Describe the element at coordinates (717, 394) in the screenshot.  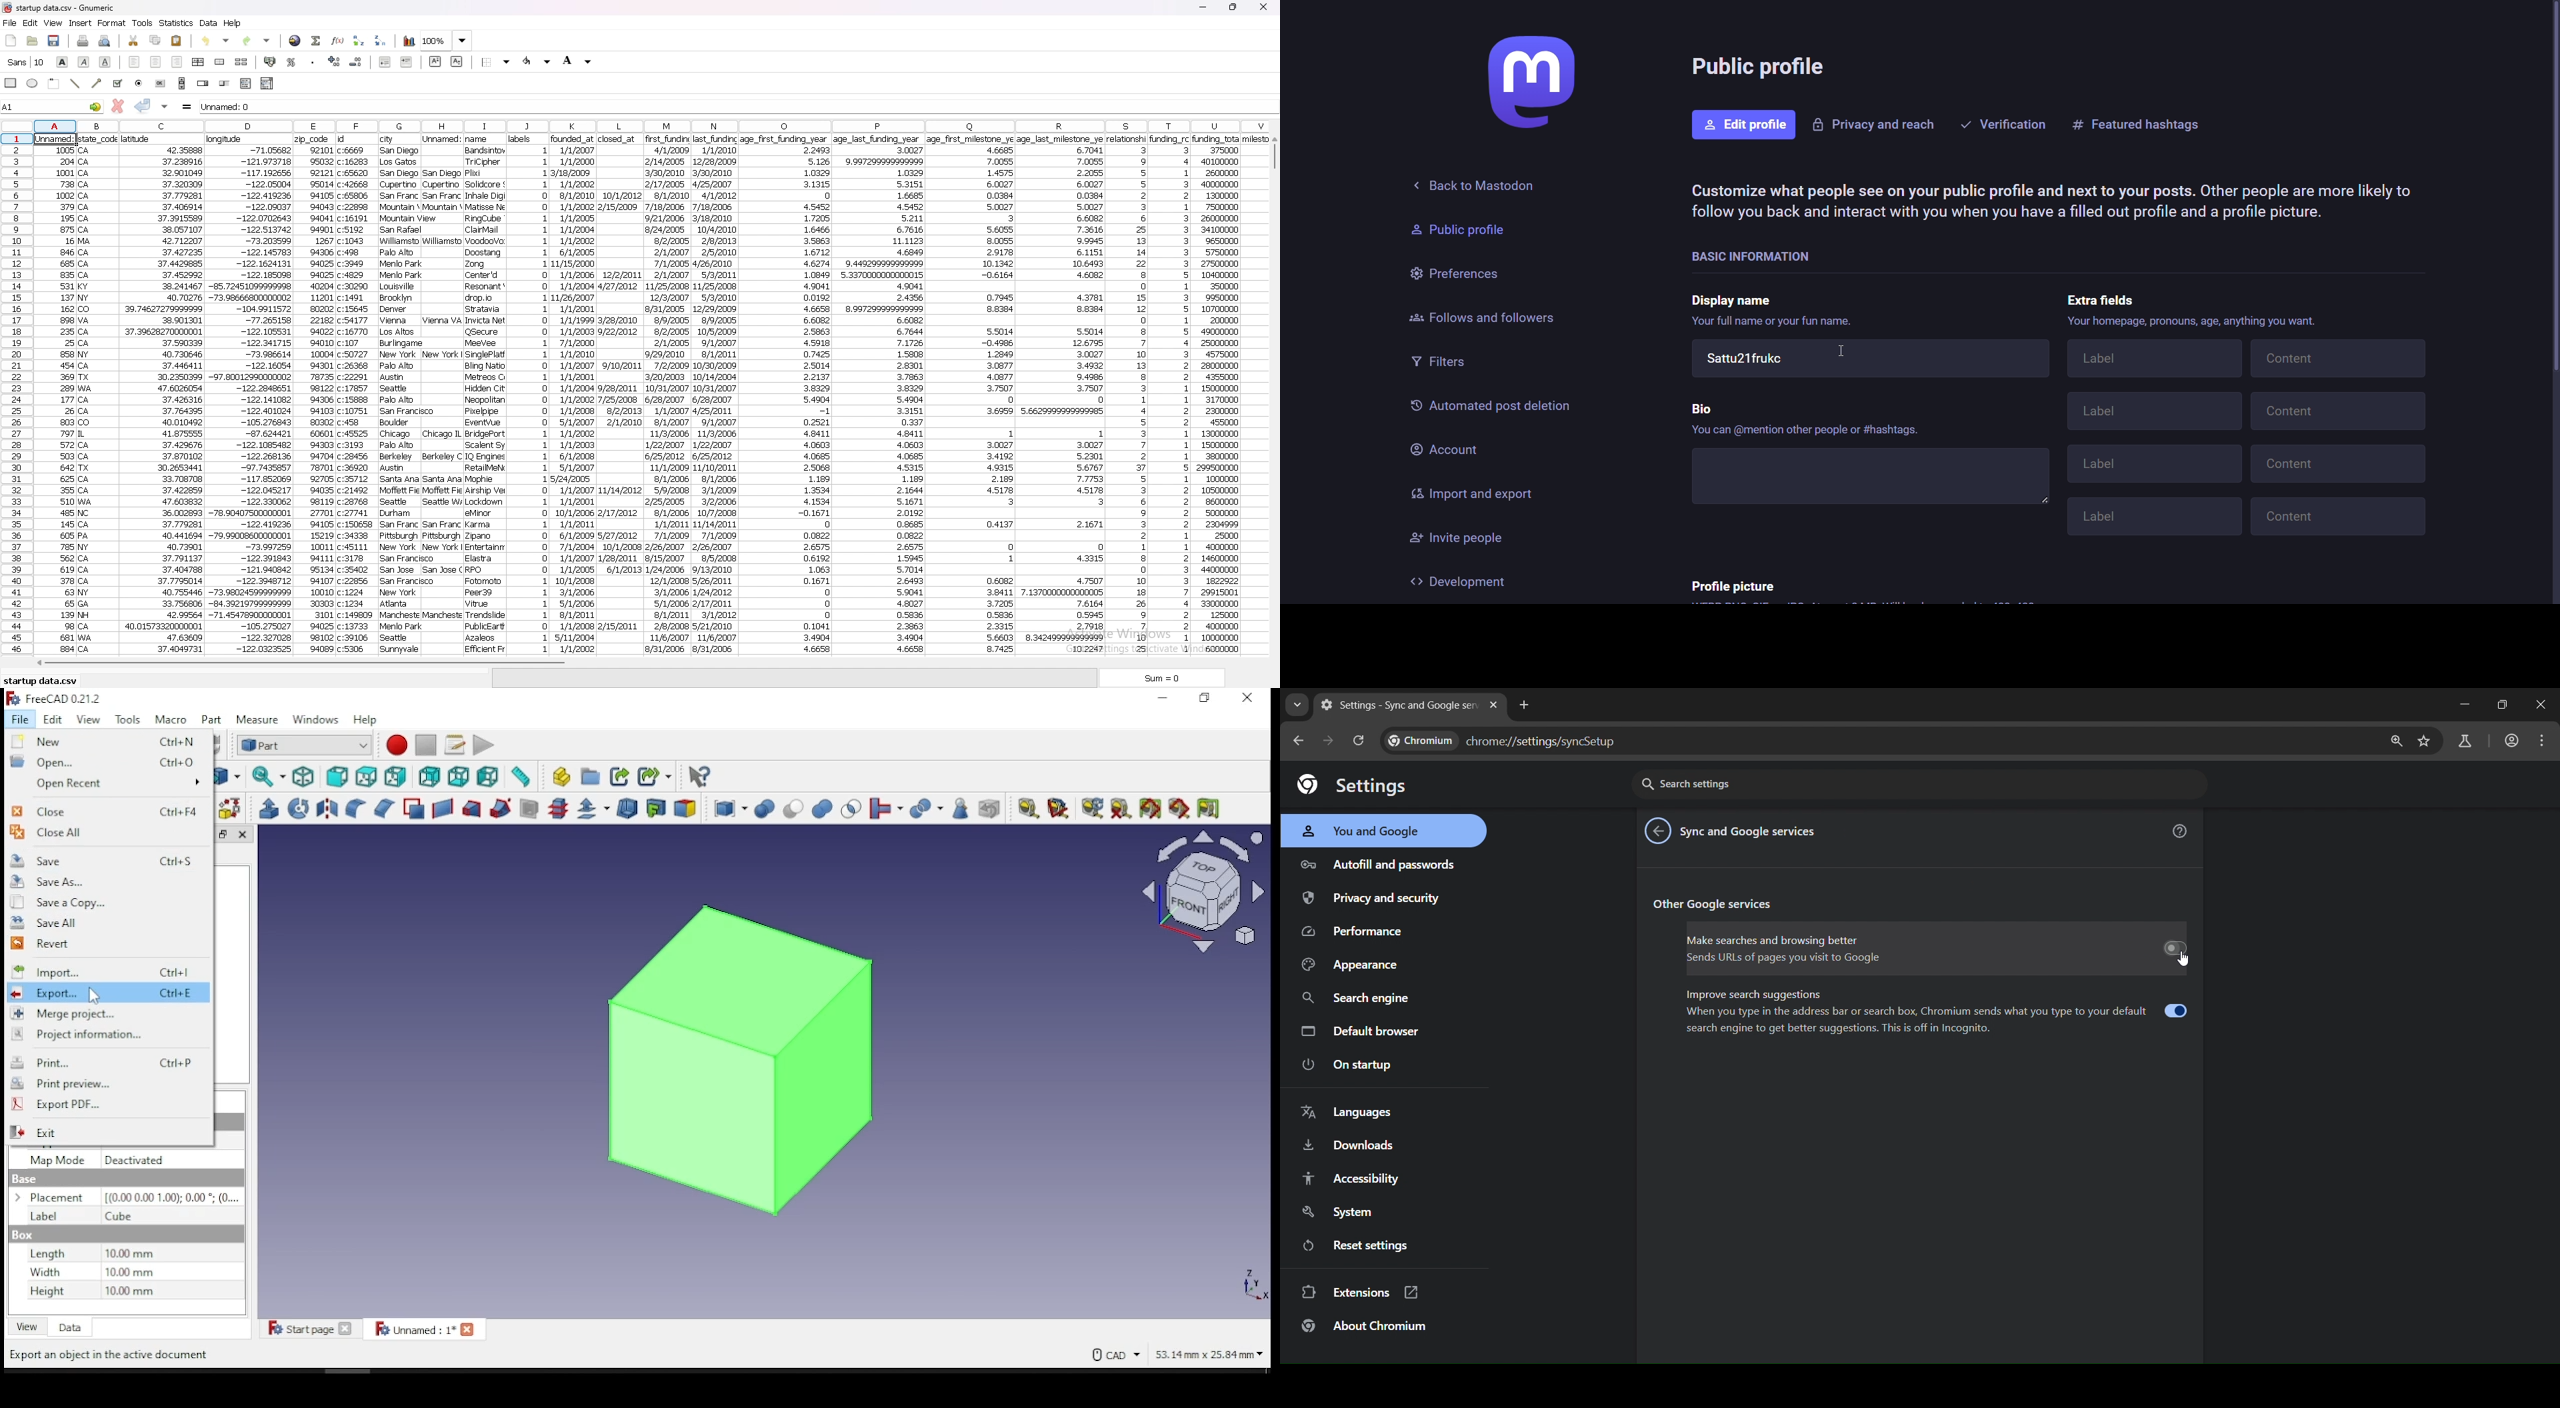
I see `data` at that location.